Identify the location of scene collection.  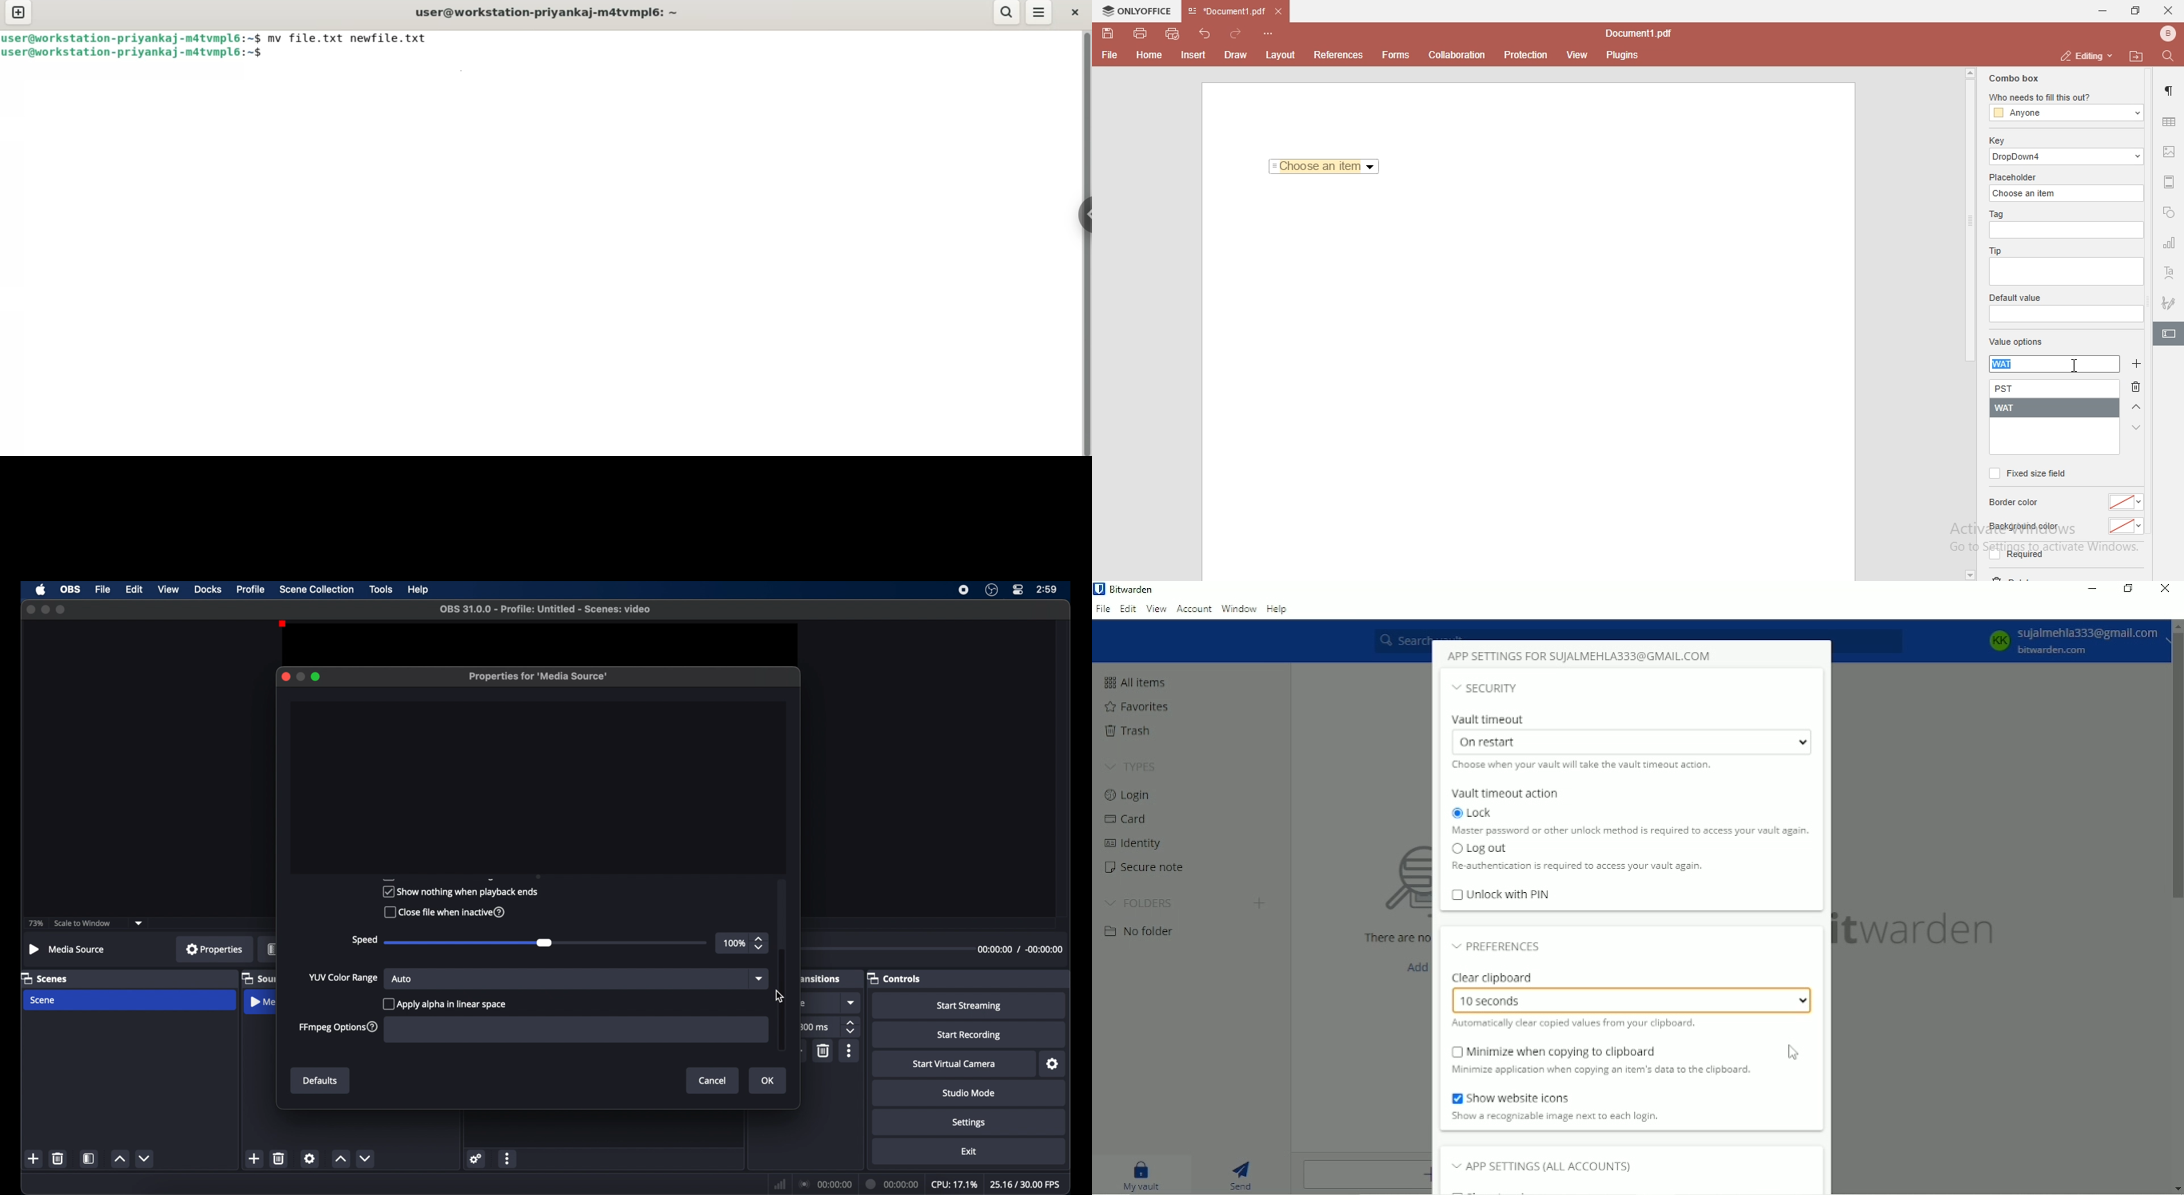
(316, 590).